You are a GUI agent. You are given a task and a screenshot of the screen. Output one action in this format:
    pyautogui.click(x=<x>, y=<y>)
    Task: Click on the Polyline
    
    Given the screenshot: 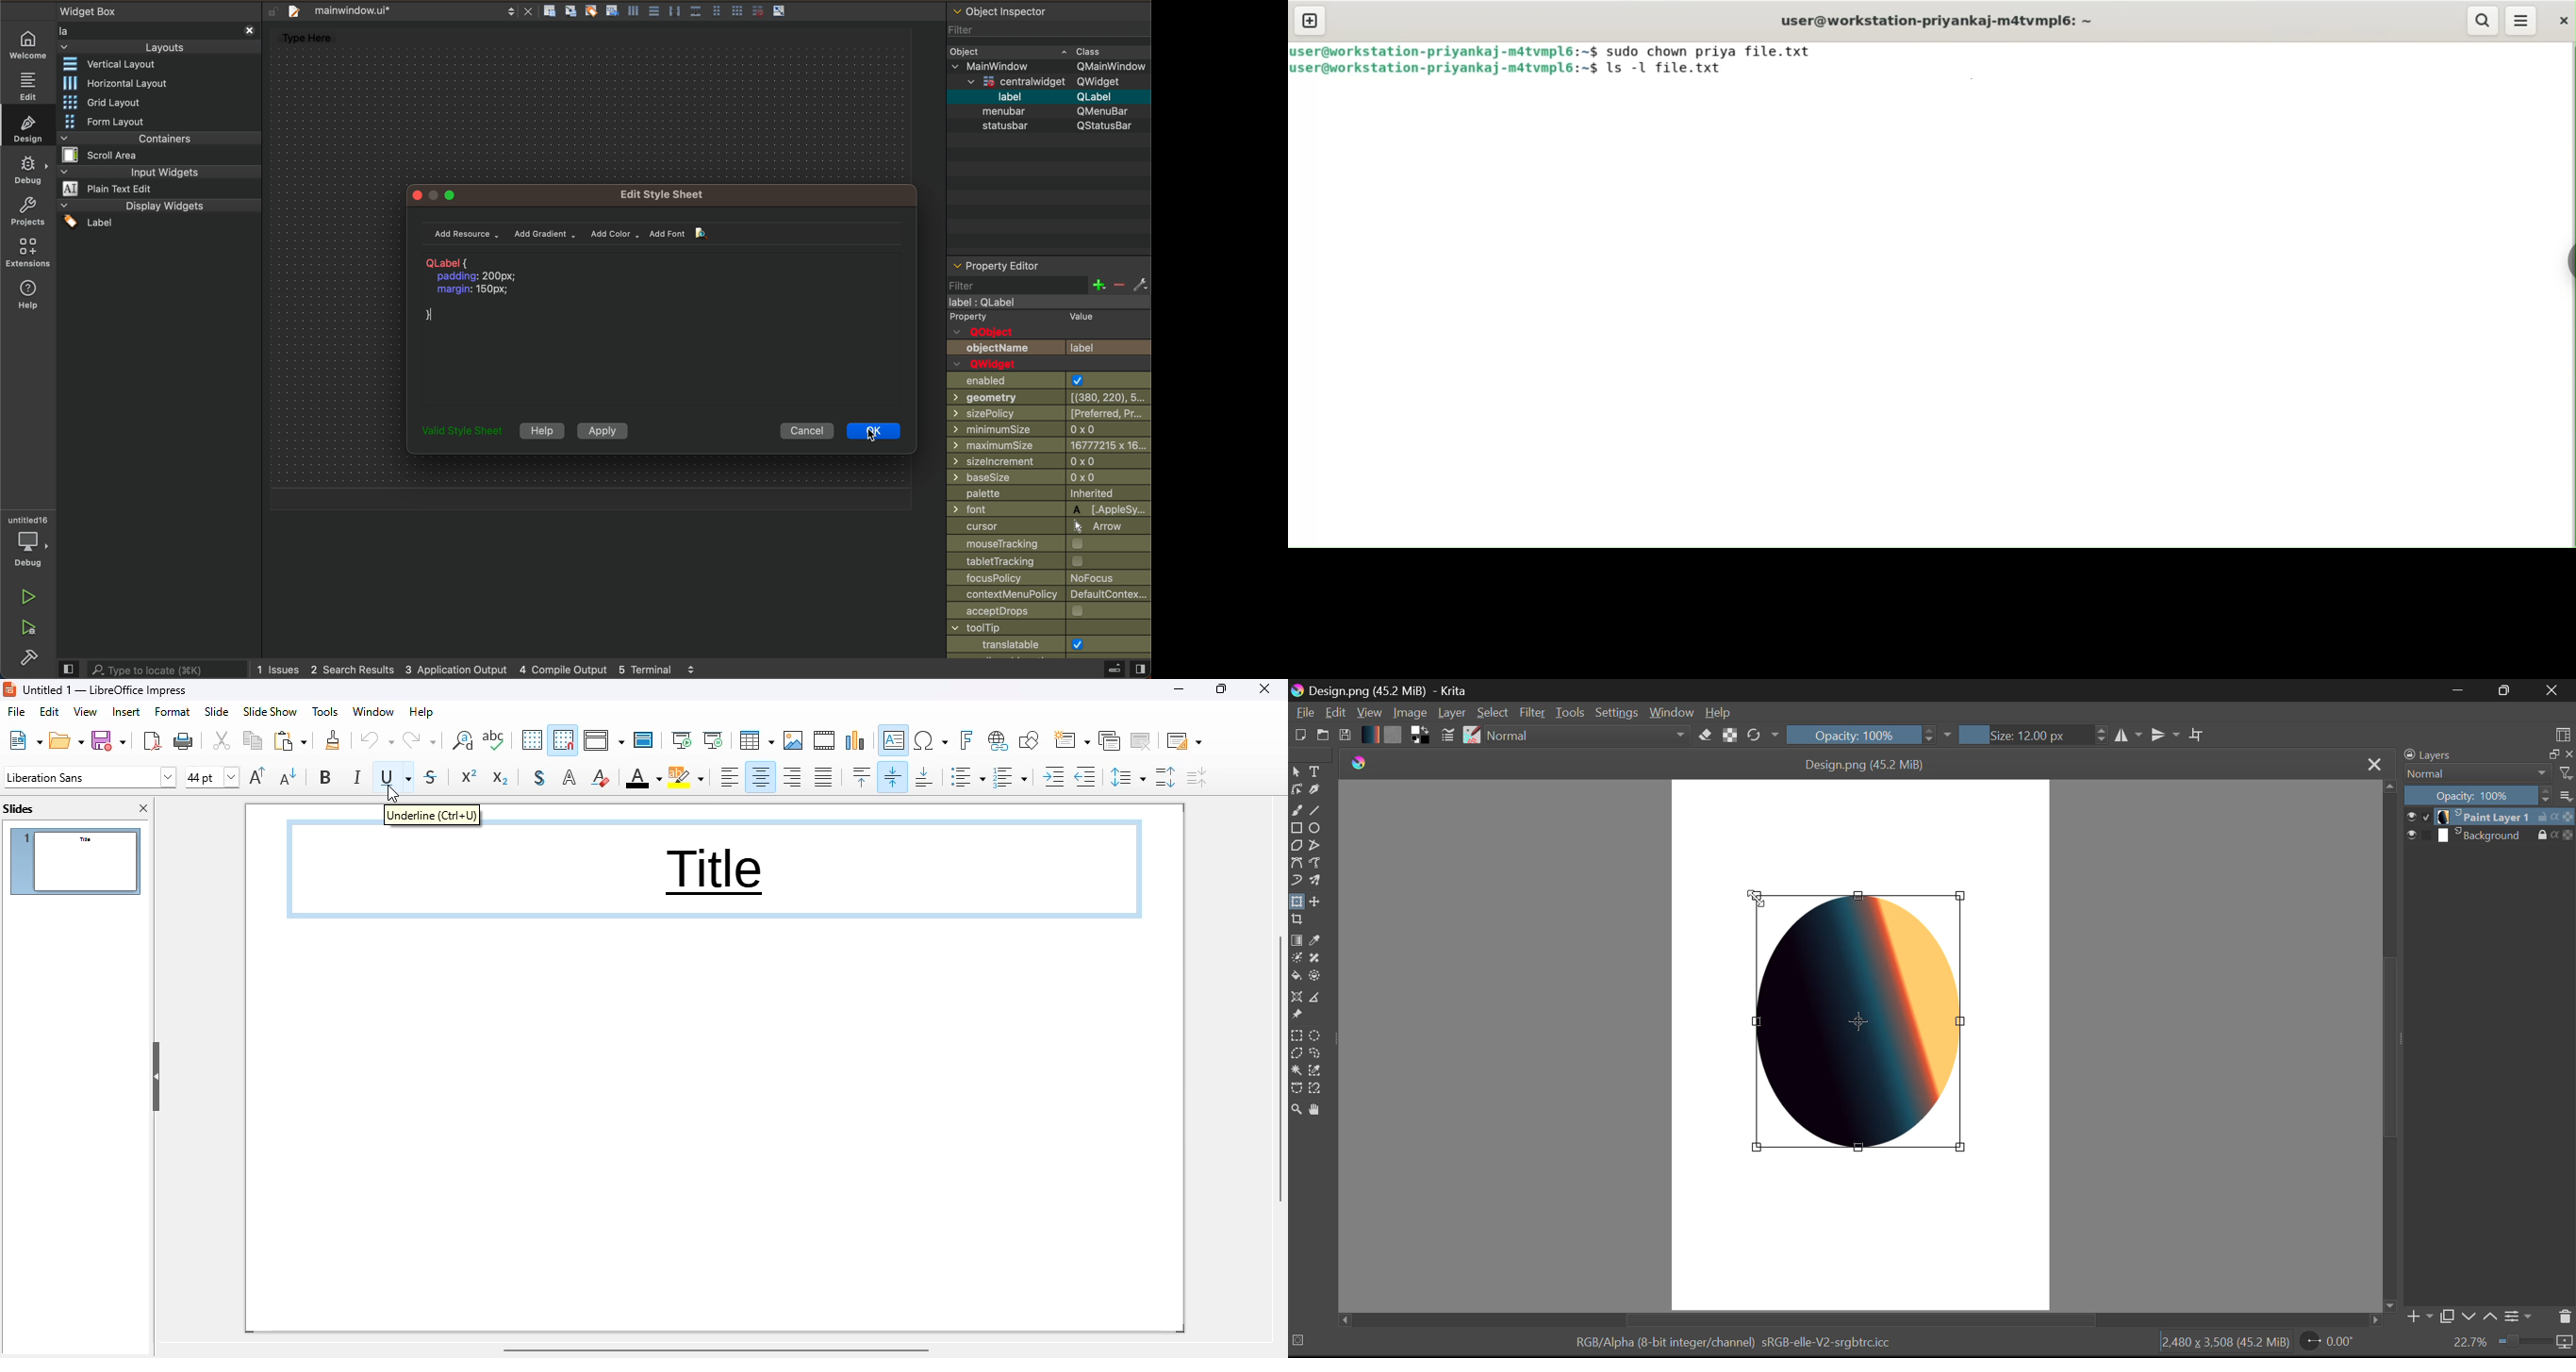 What is the action you would take?
    pyautogui.click(x=1316, y=847)
    